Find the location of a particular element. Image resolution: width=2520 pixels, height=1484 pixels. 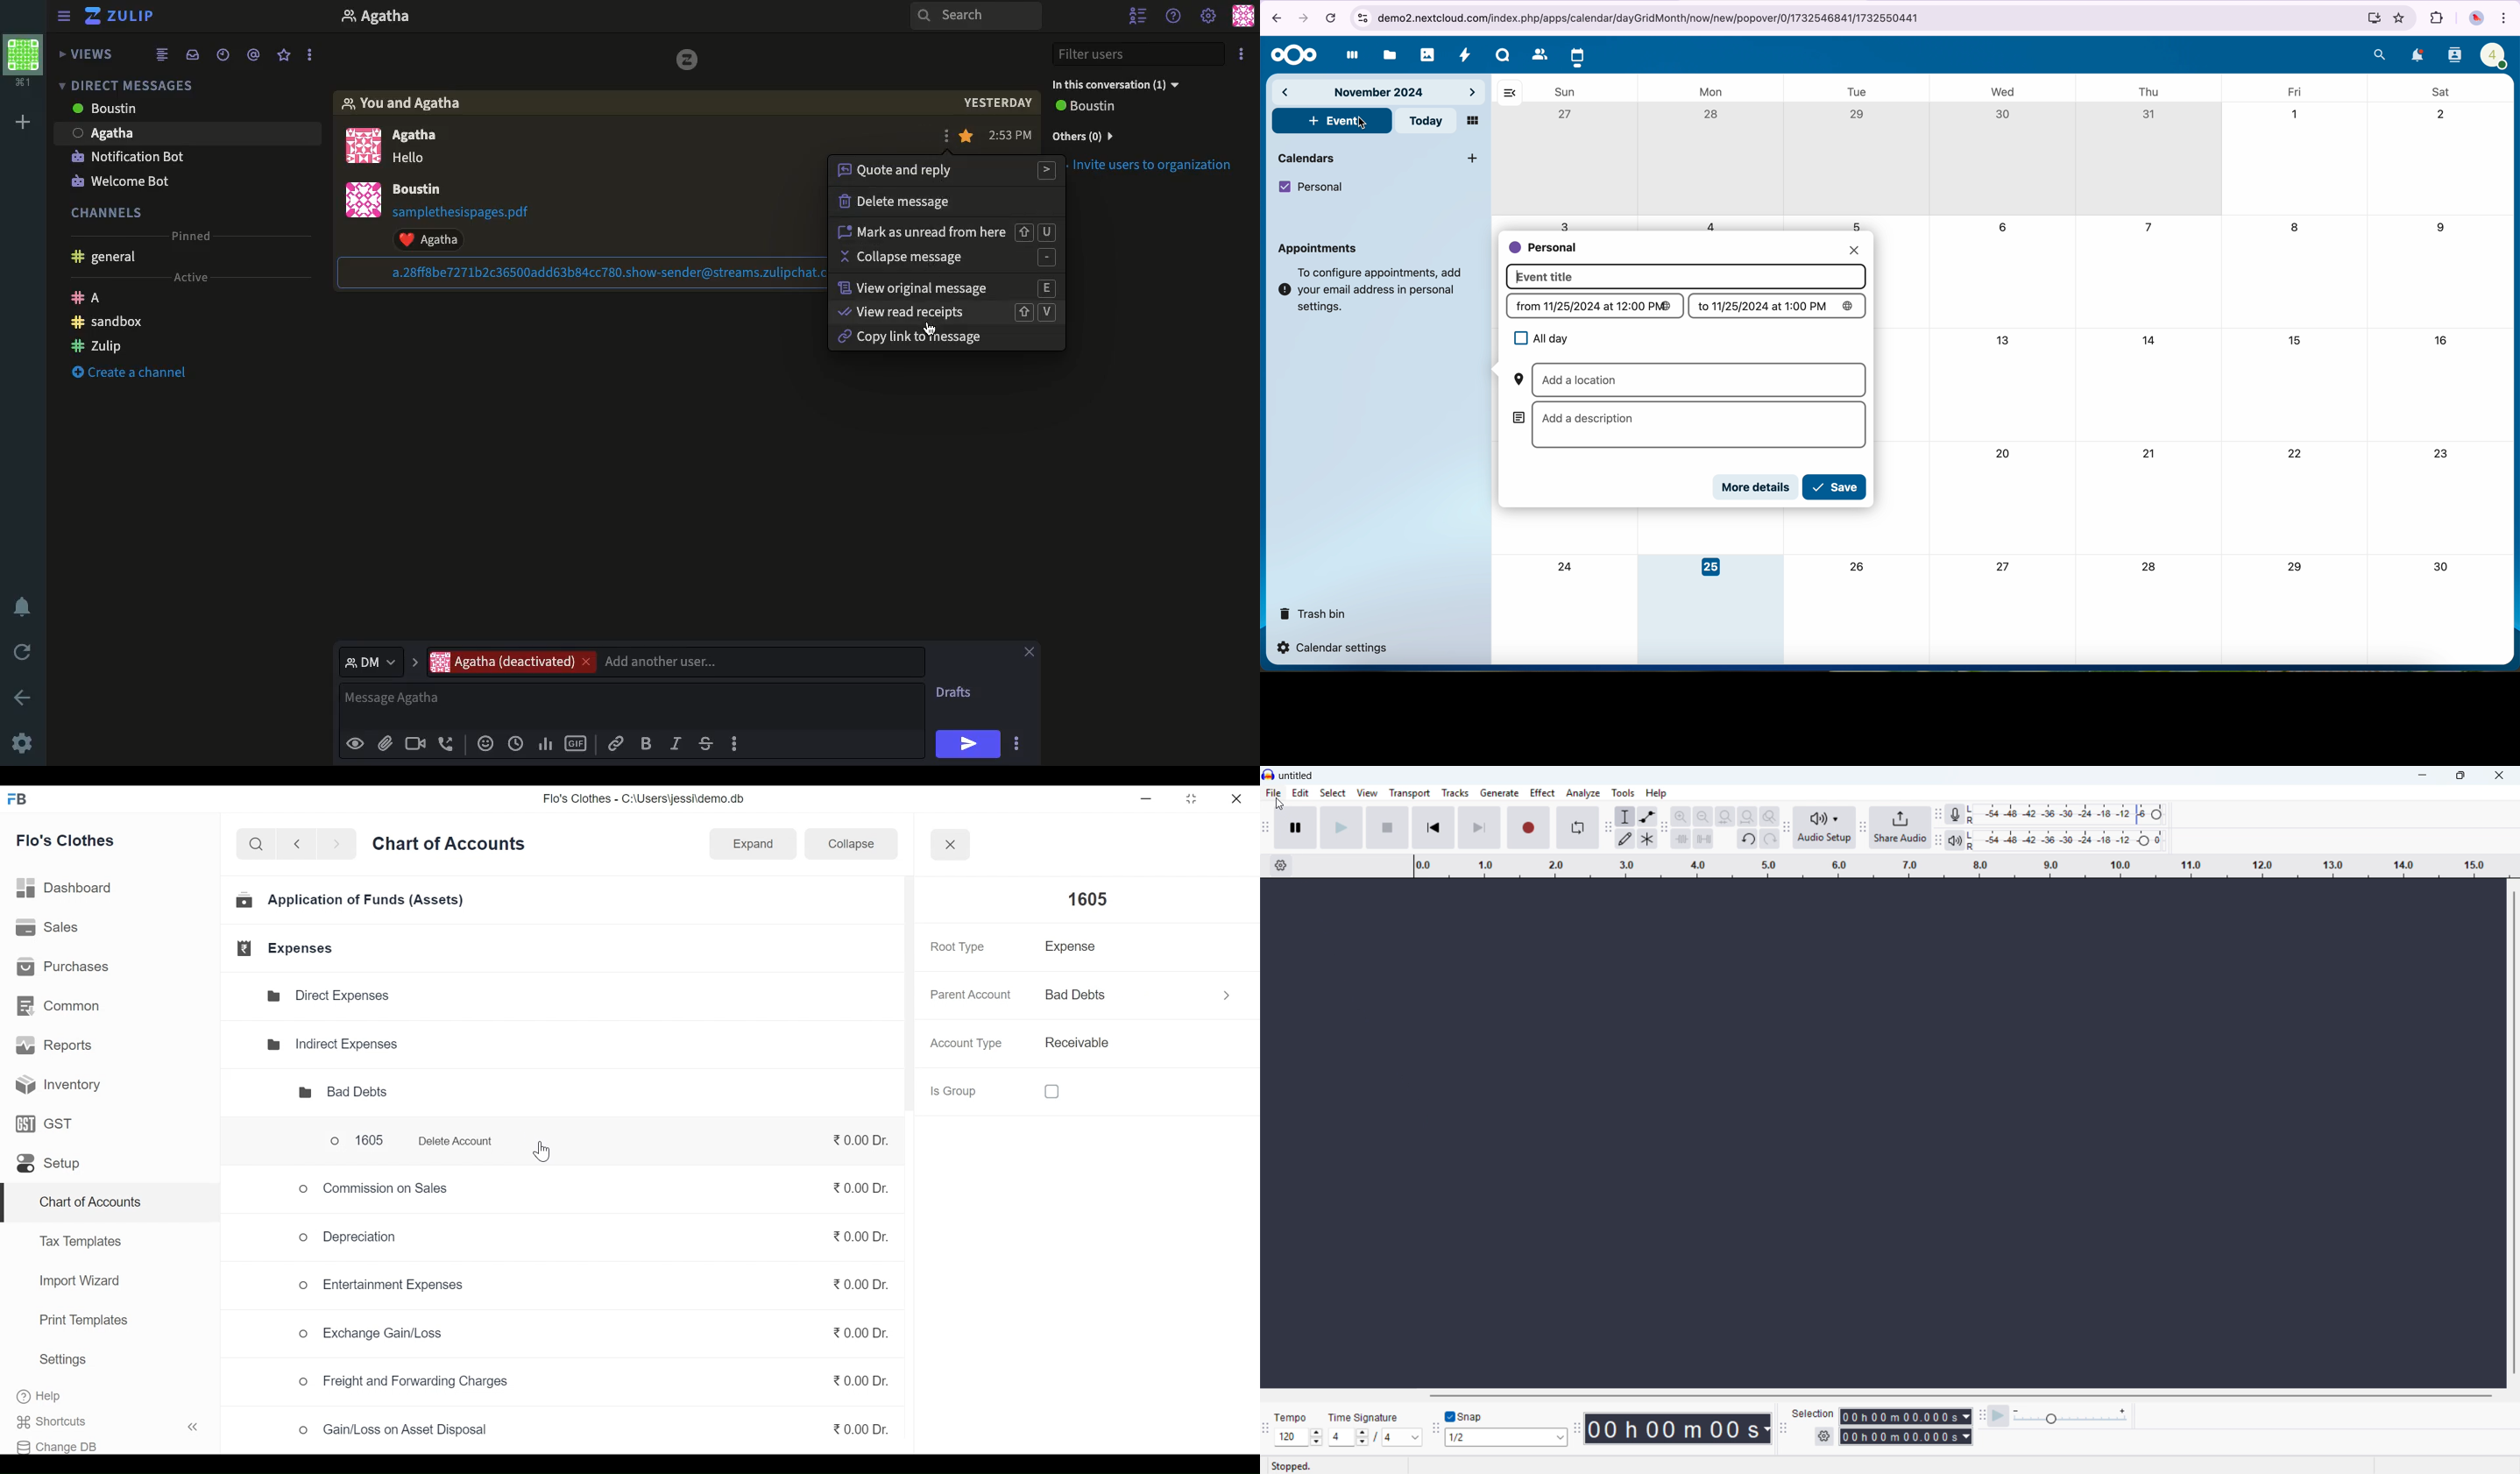

Search is located at coordinates (976, 17).